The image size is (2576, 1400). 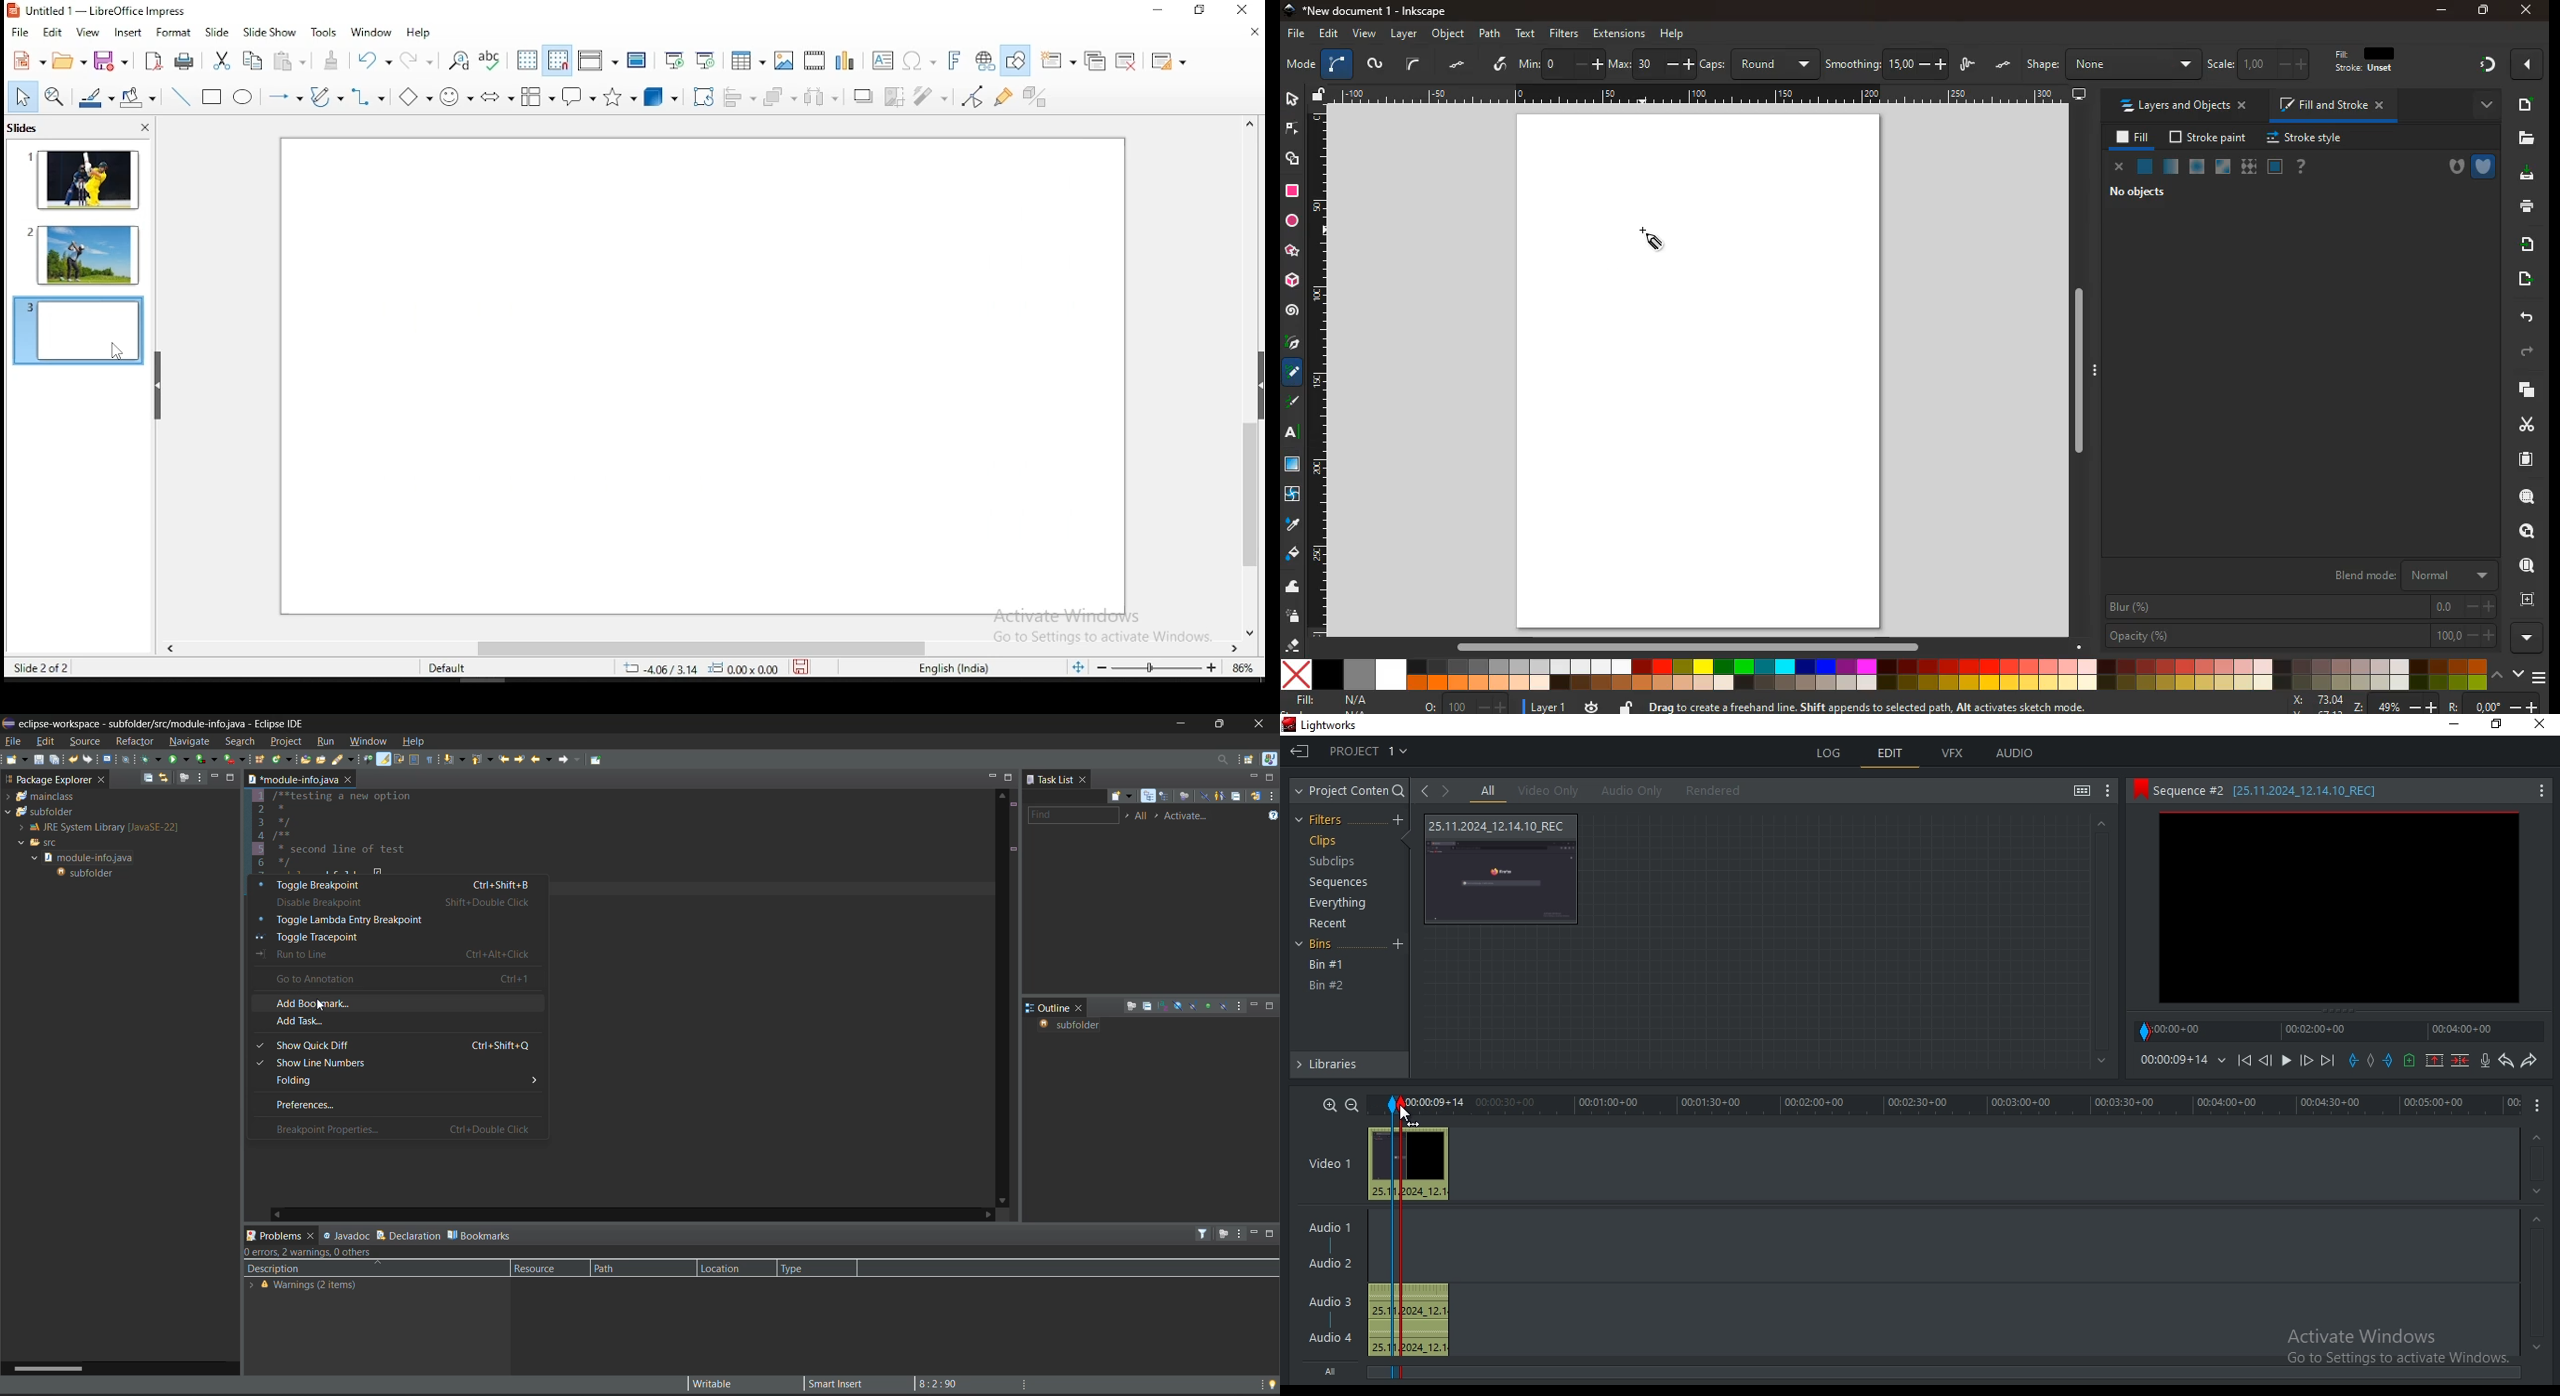 I want to click on hide, so click(x=1261, y=378).